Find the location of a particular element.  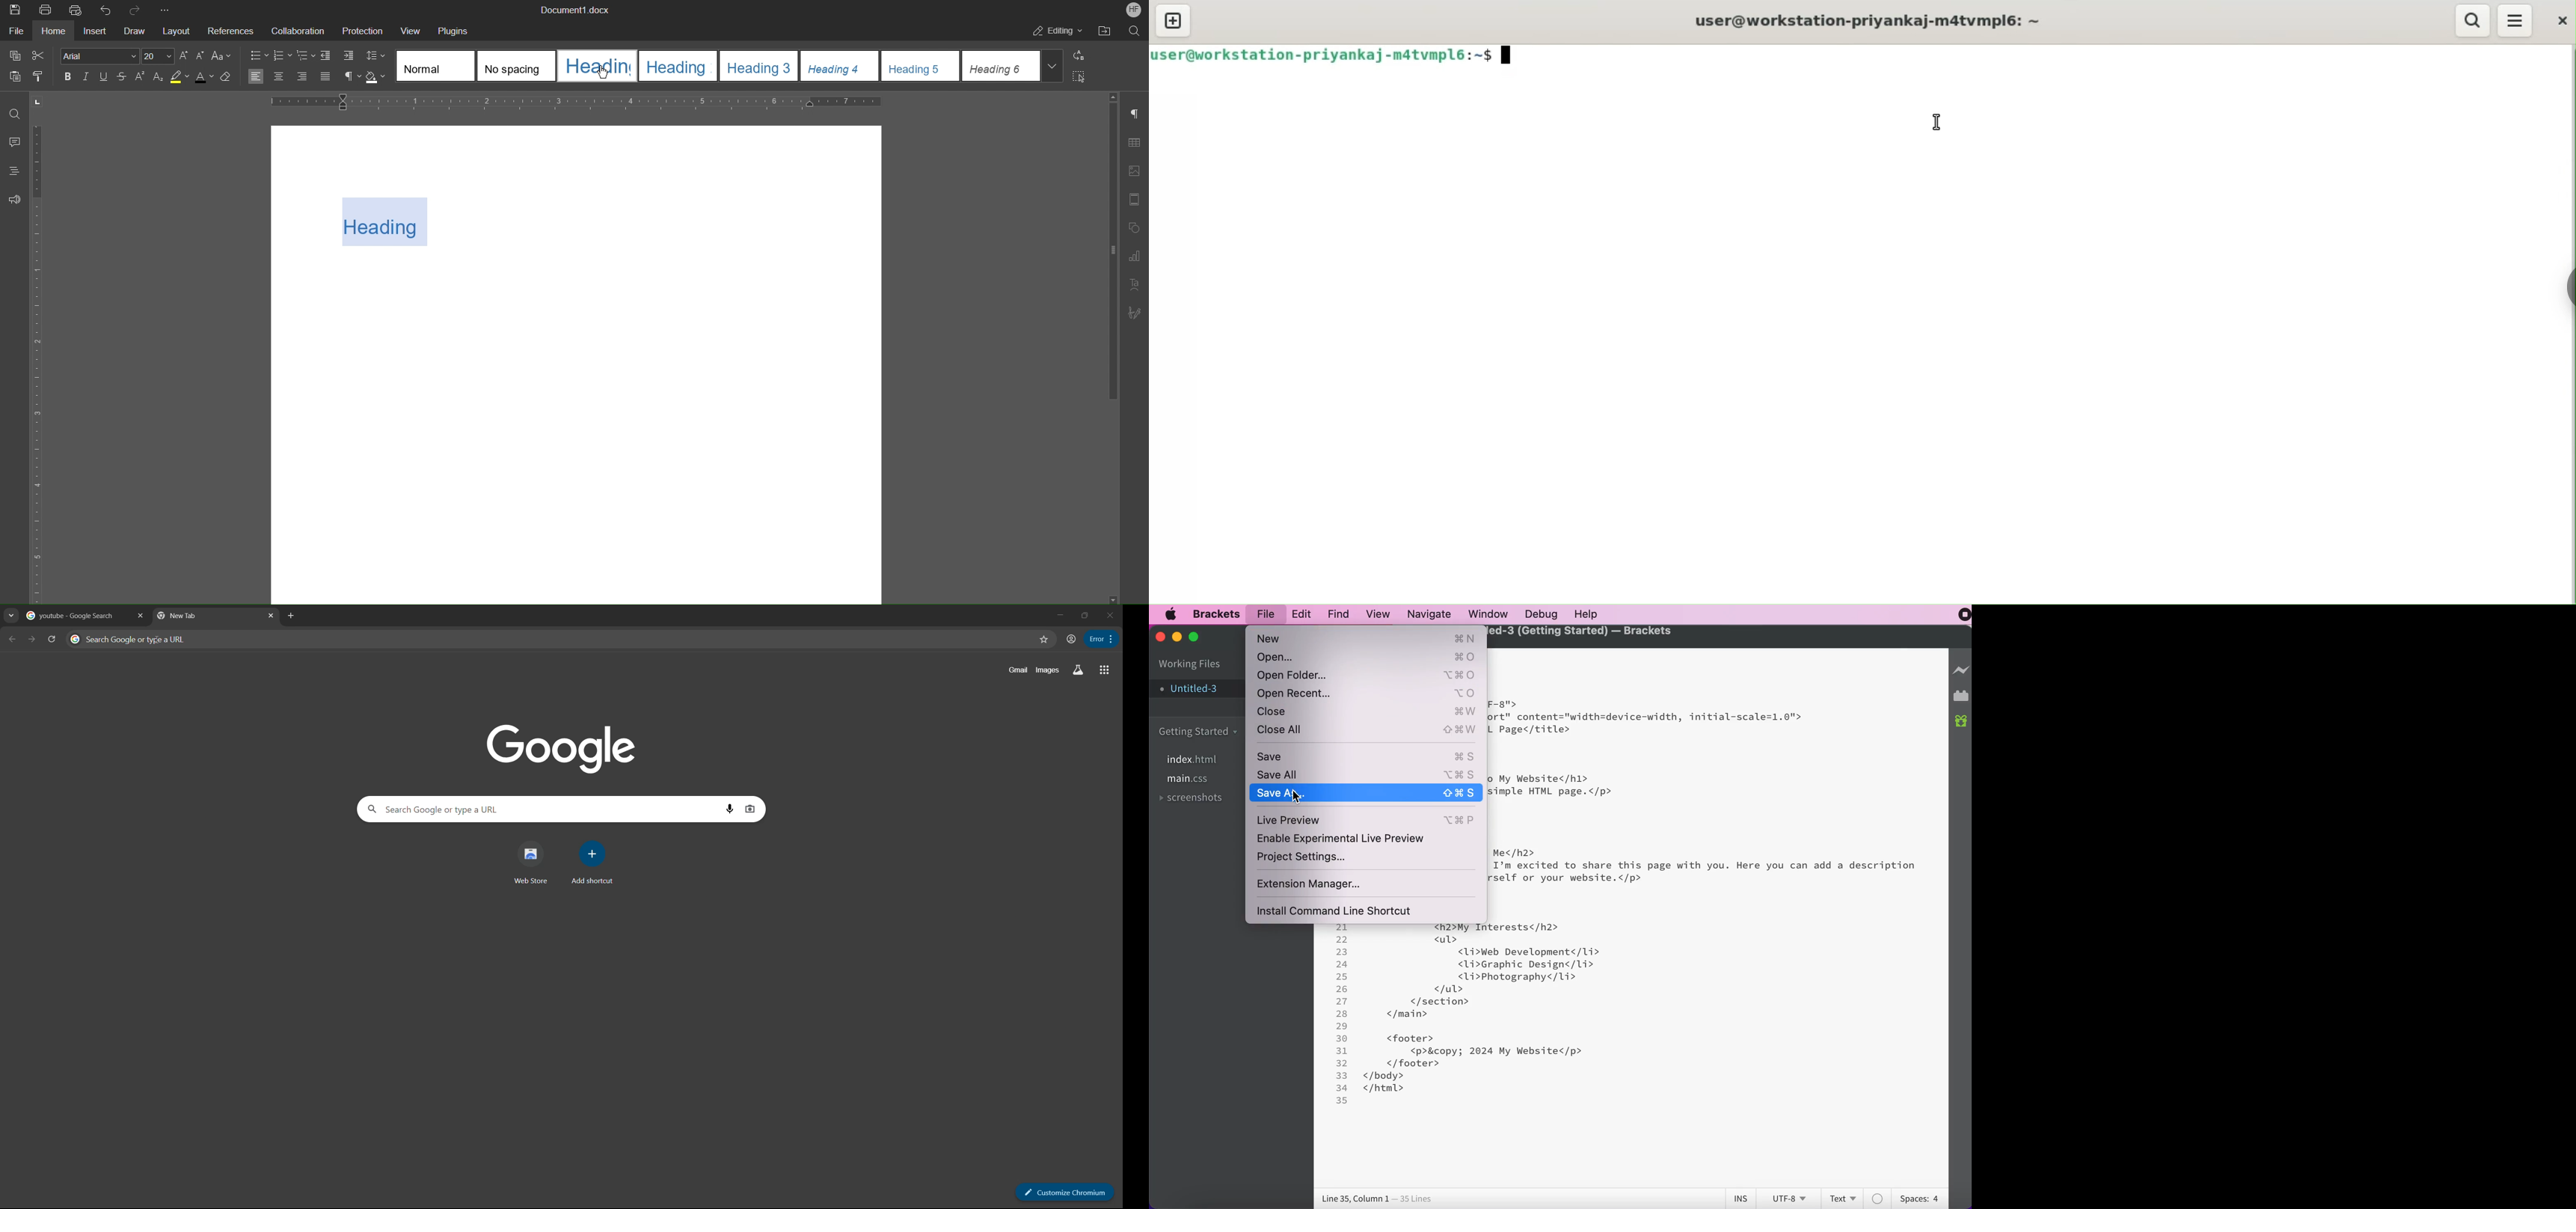

screenshots is located at coordinates (1195, 797).